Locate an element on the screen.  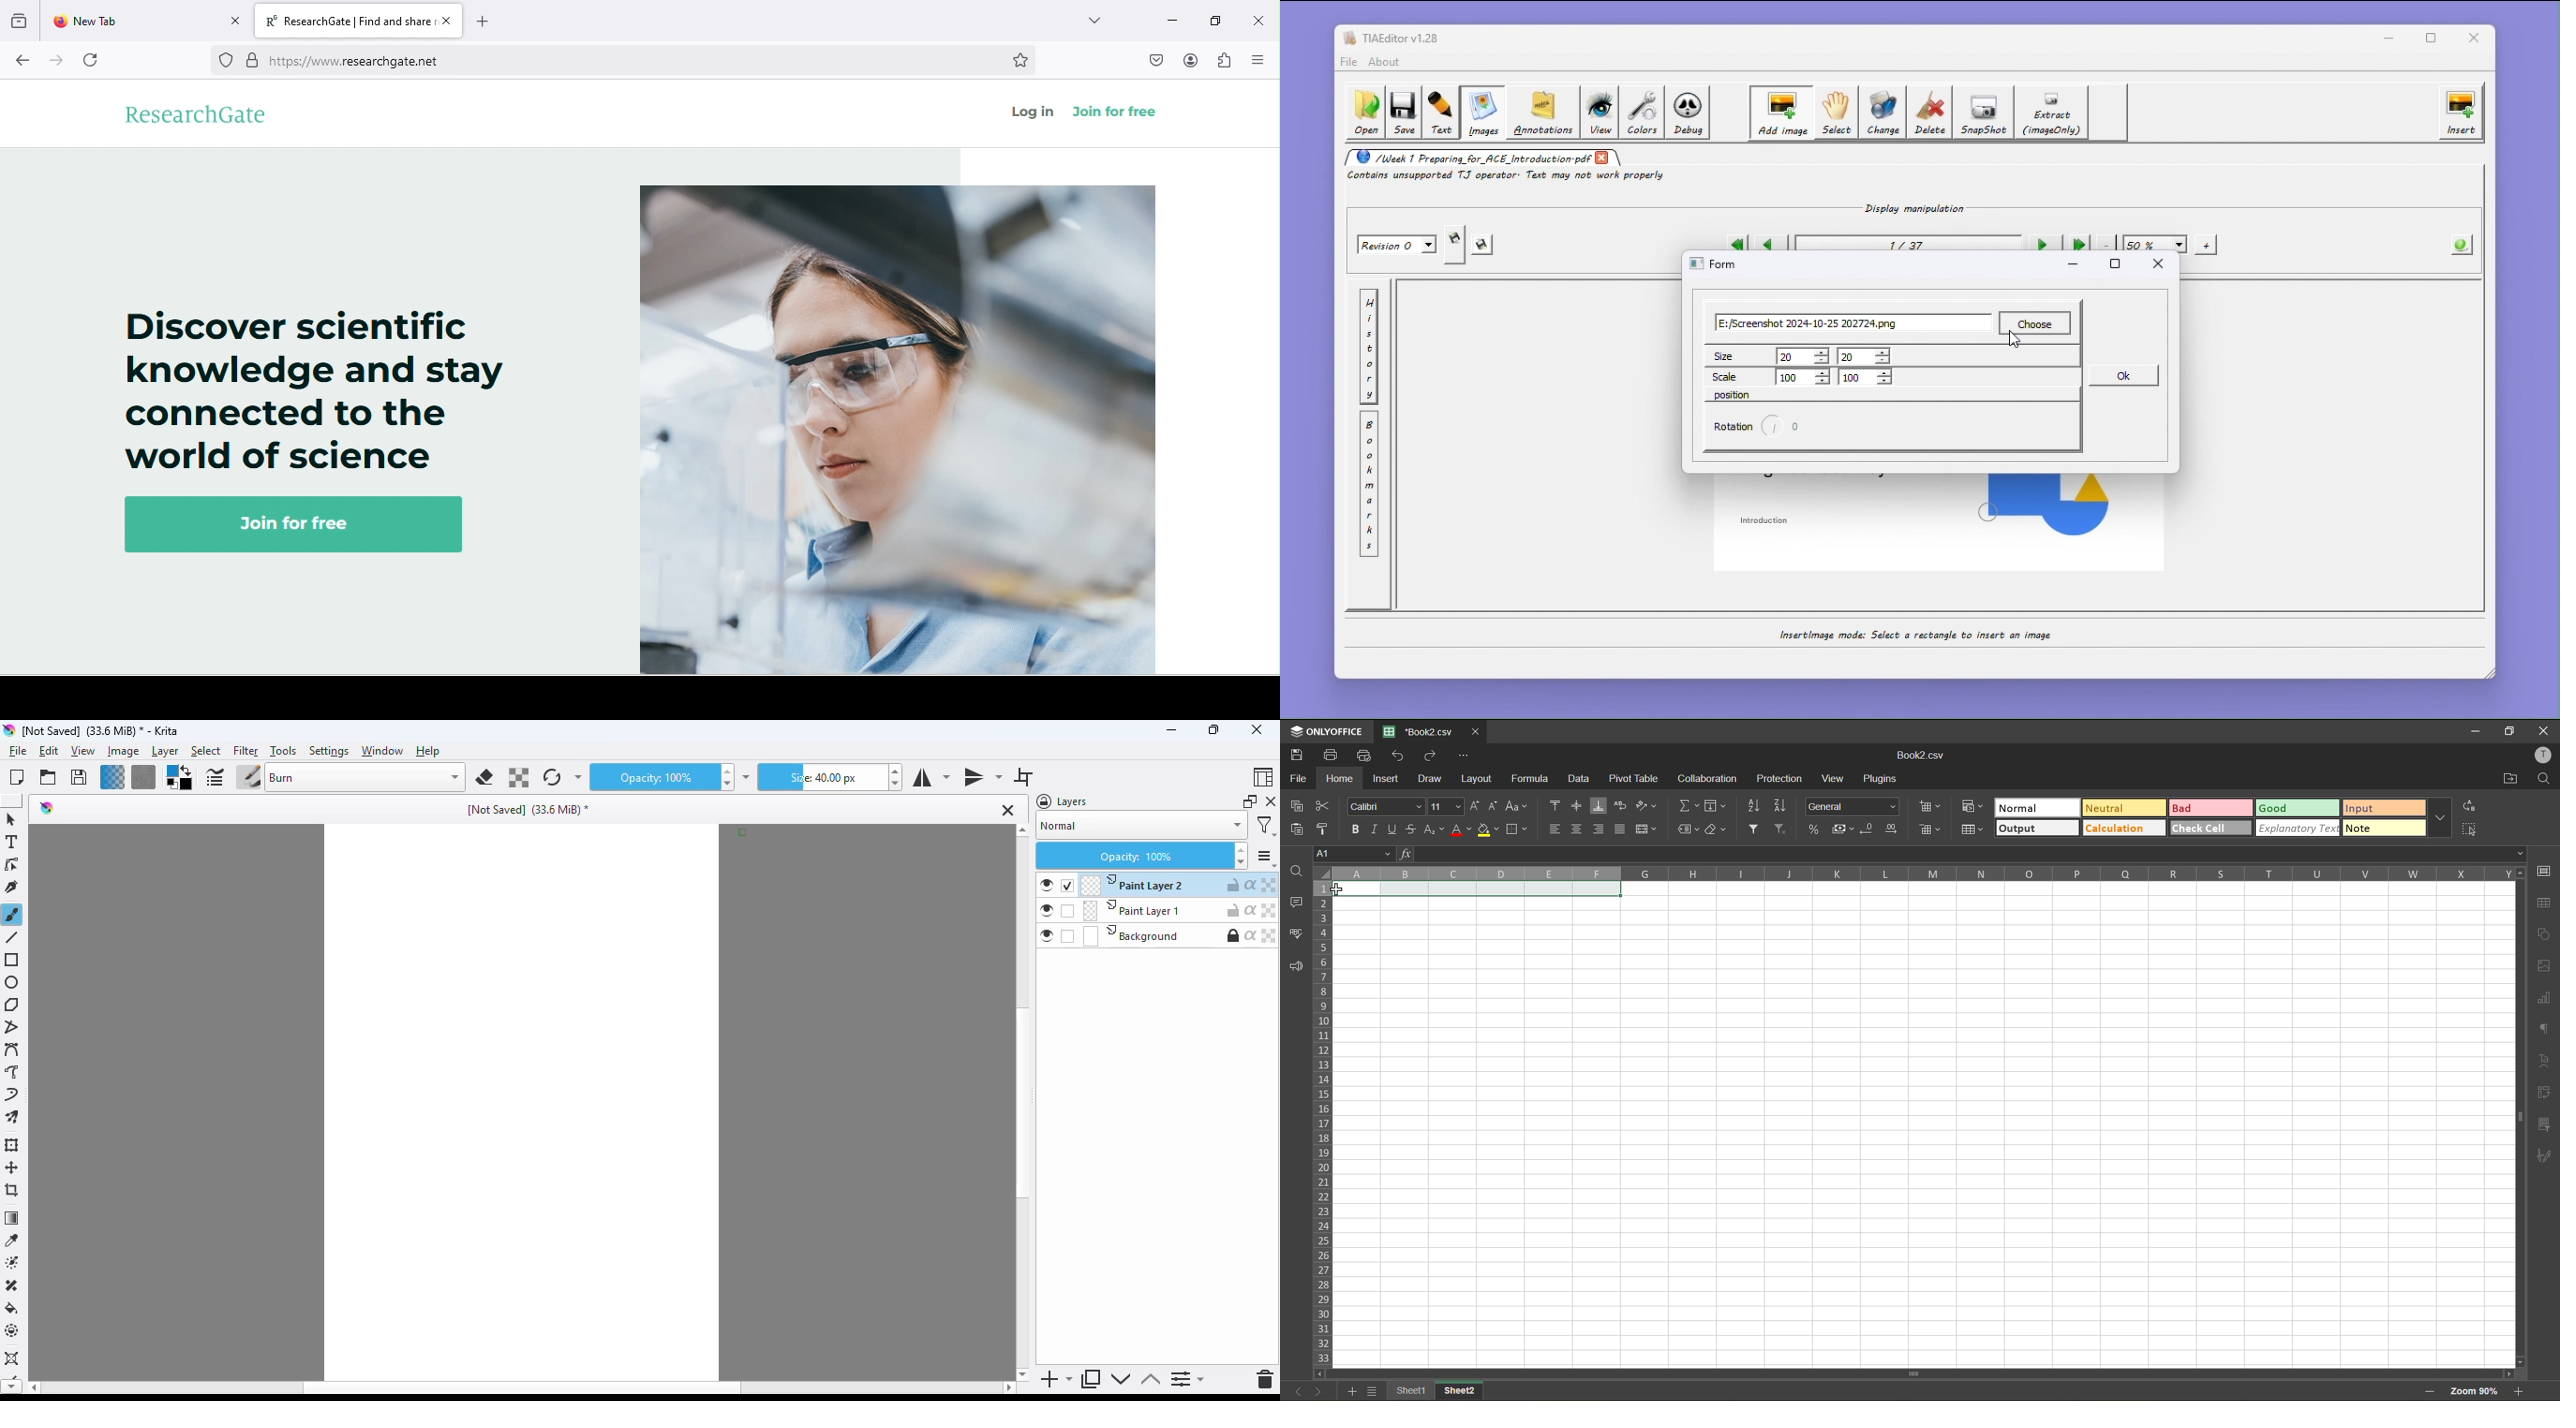
close docker is located at coordinates (1270, 802).